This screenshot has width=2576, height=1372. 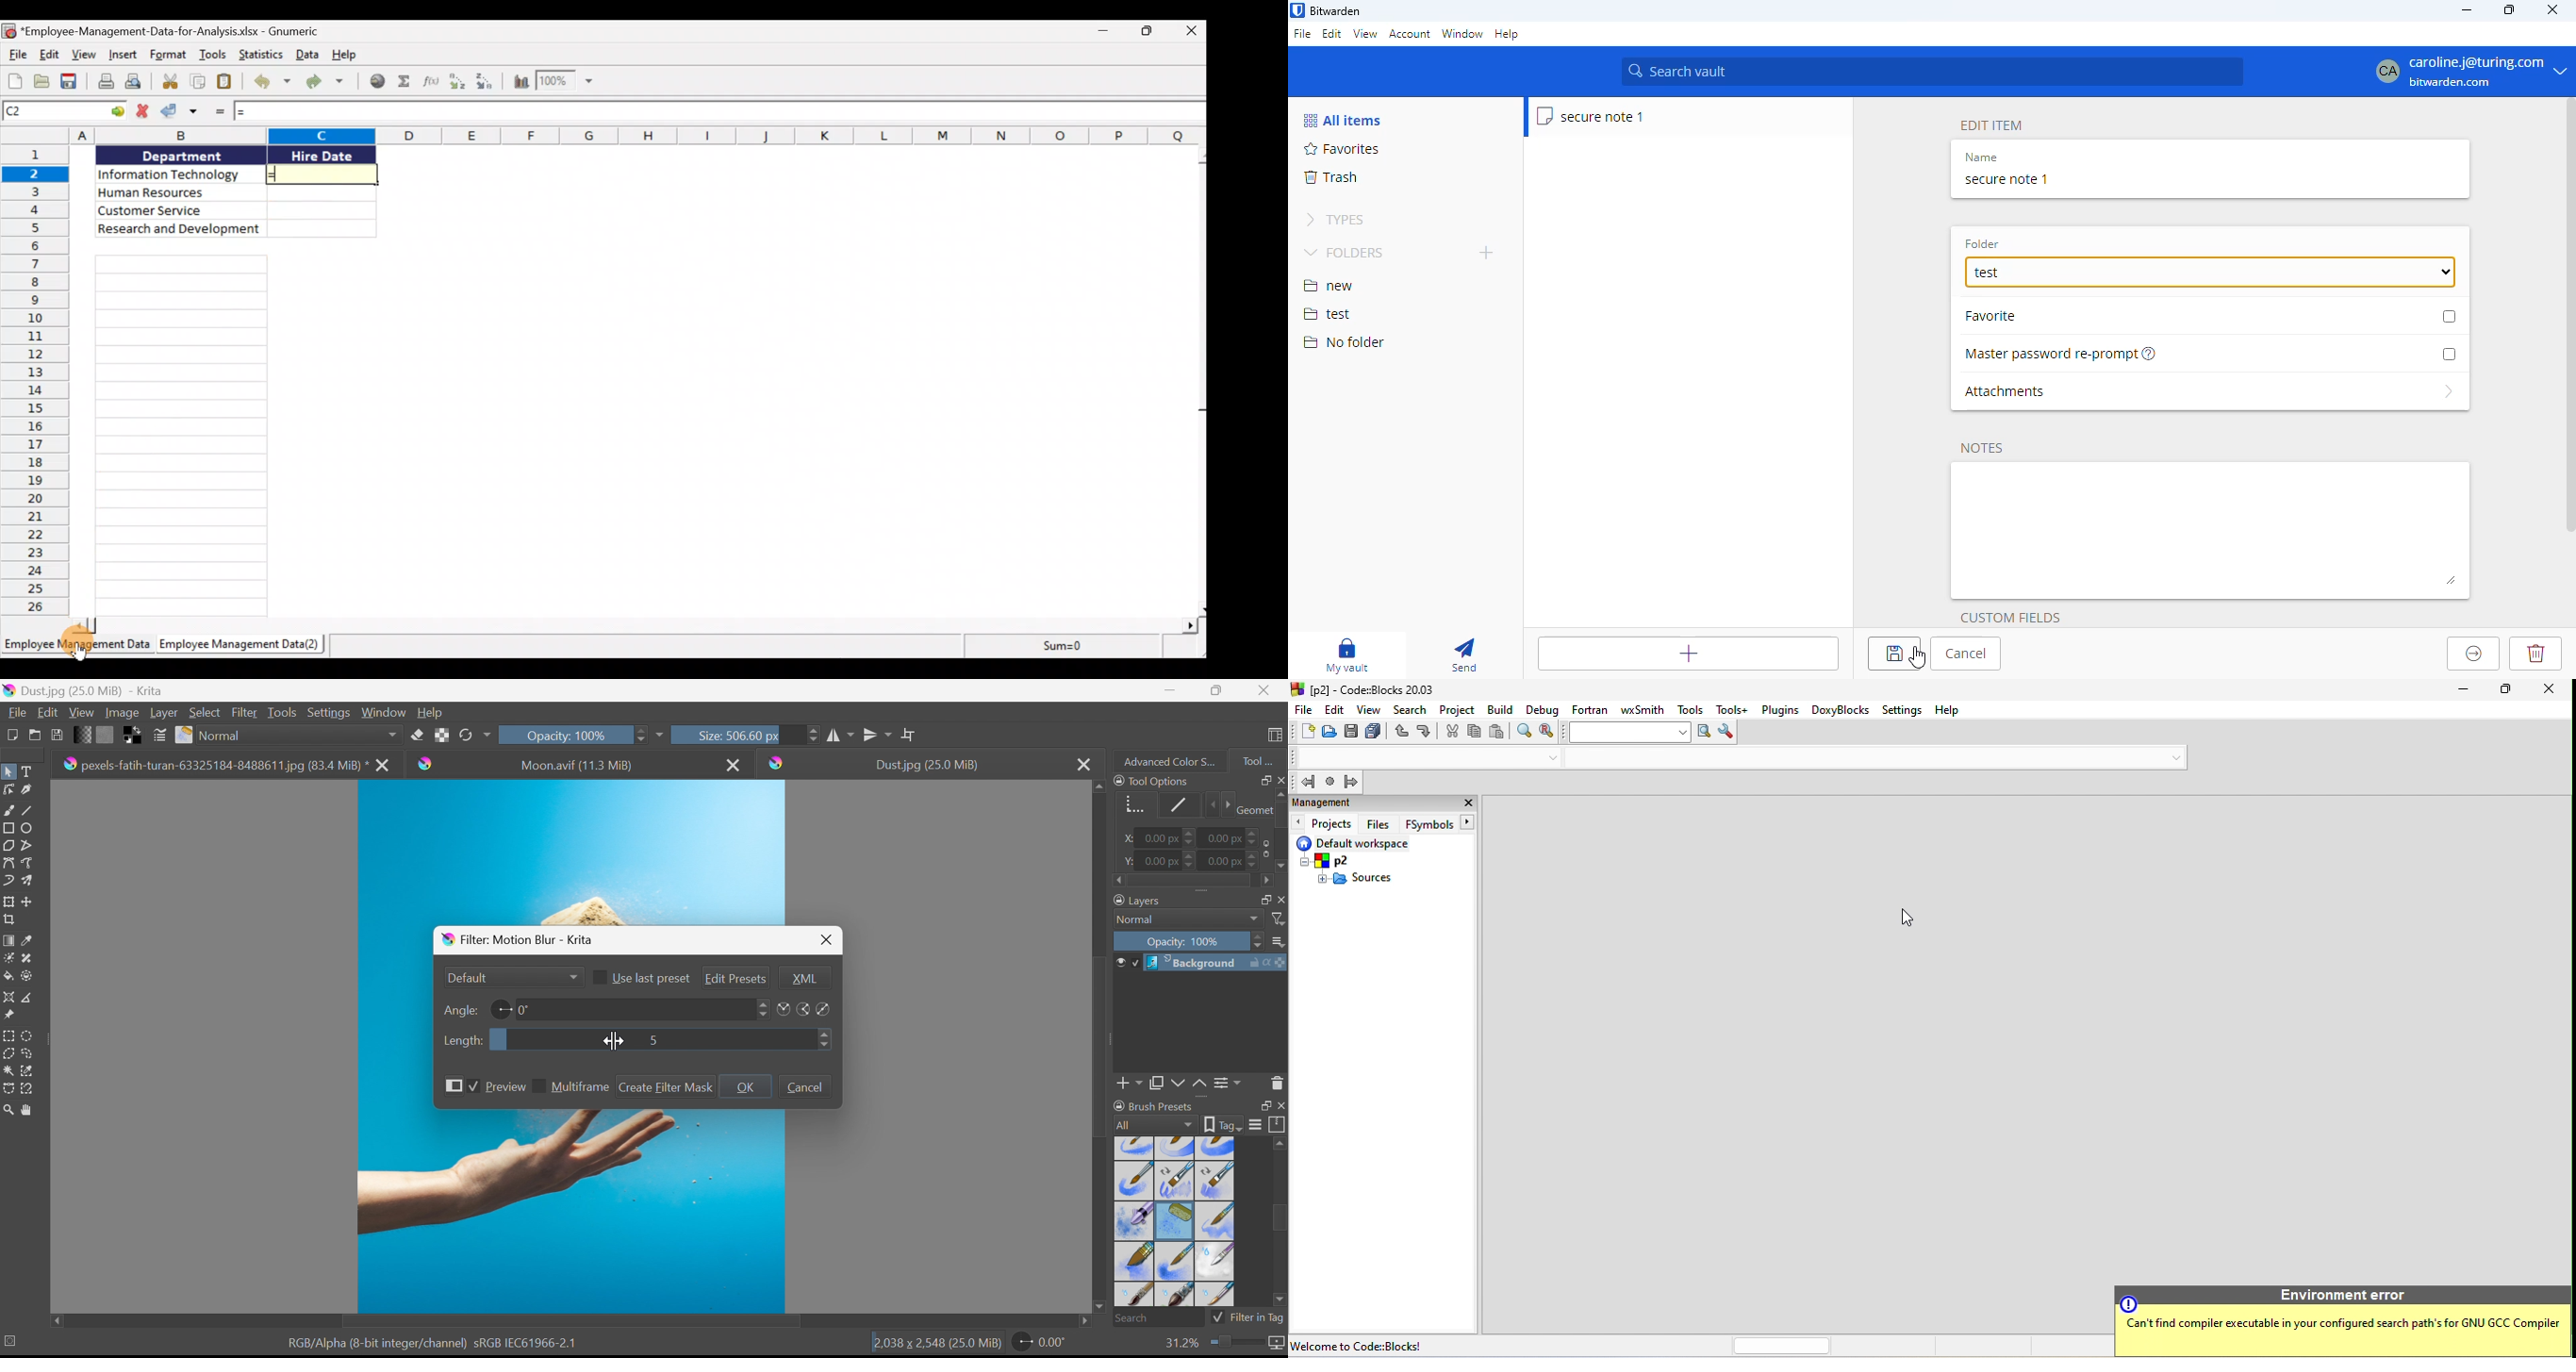 What do you see at coordinates (1781, 712) in the screenshot?
I see `plugins` at bounding box center [1781, 712].